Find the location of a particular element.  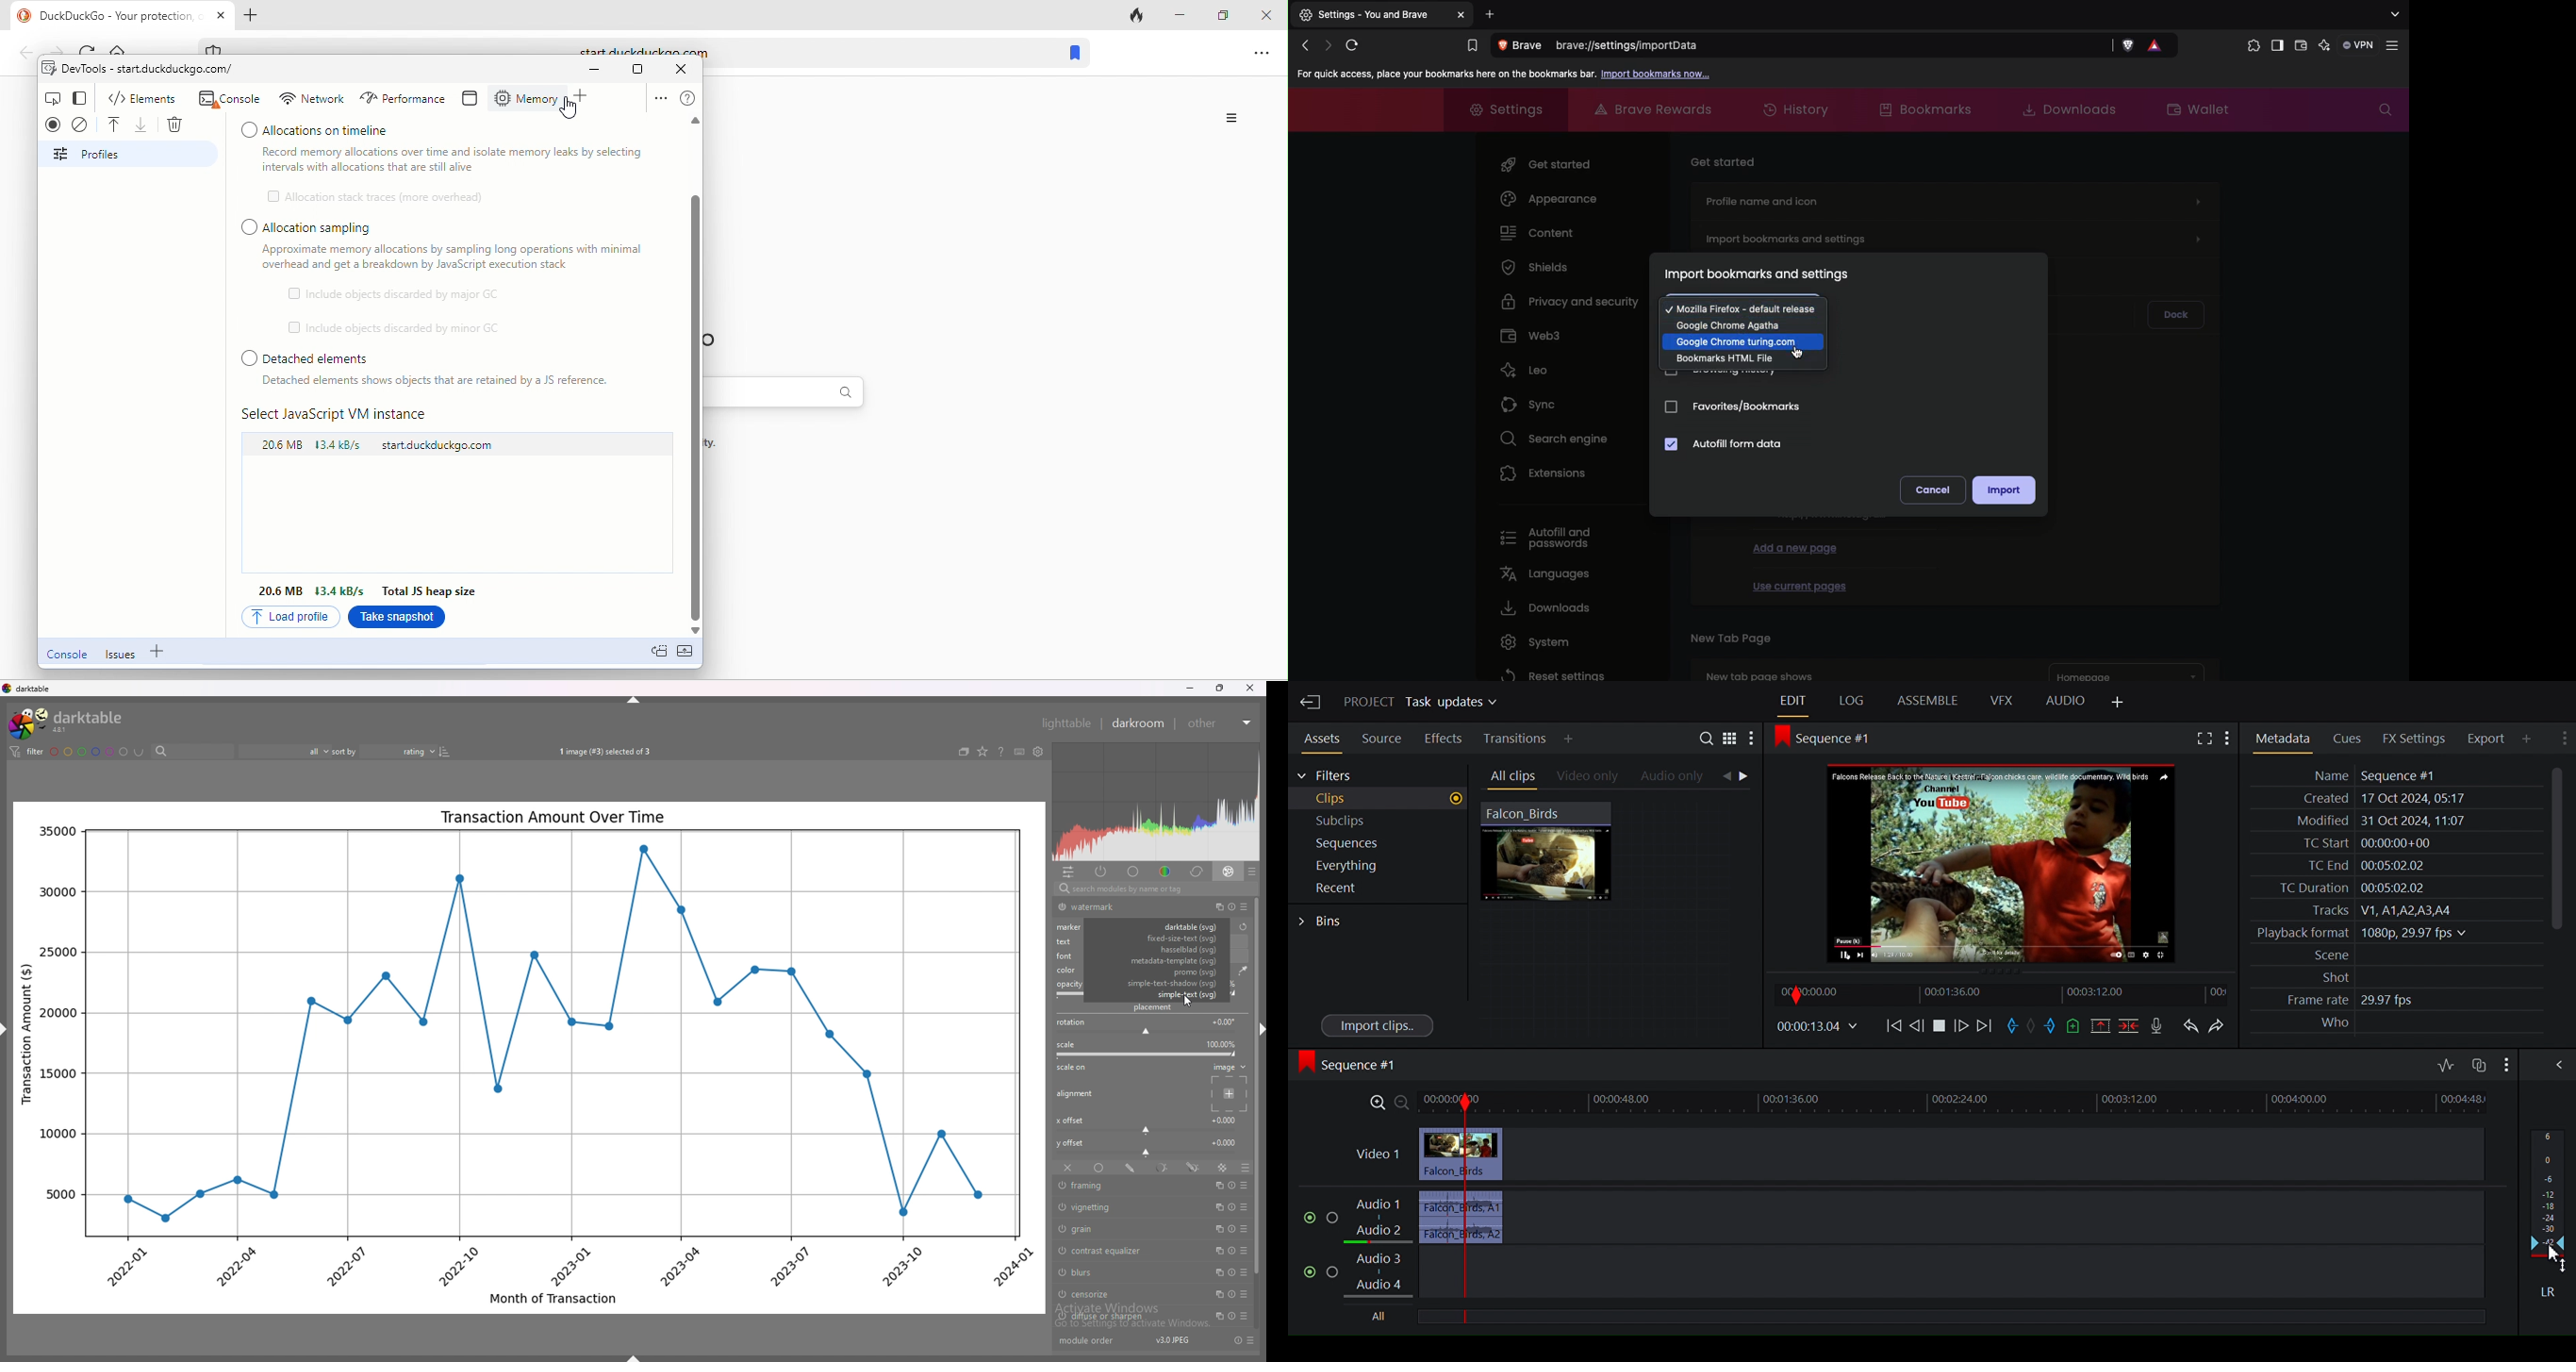

Undo  is located at coordinates (2191, 1025).